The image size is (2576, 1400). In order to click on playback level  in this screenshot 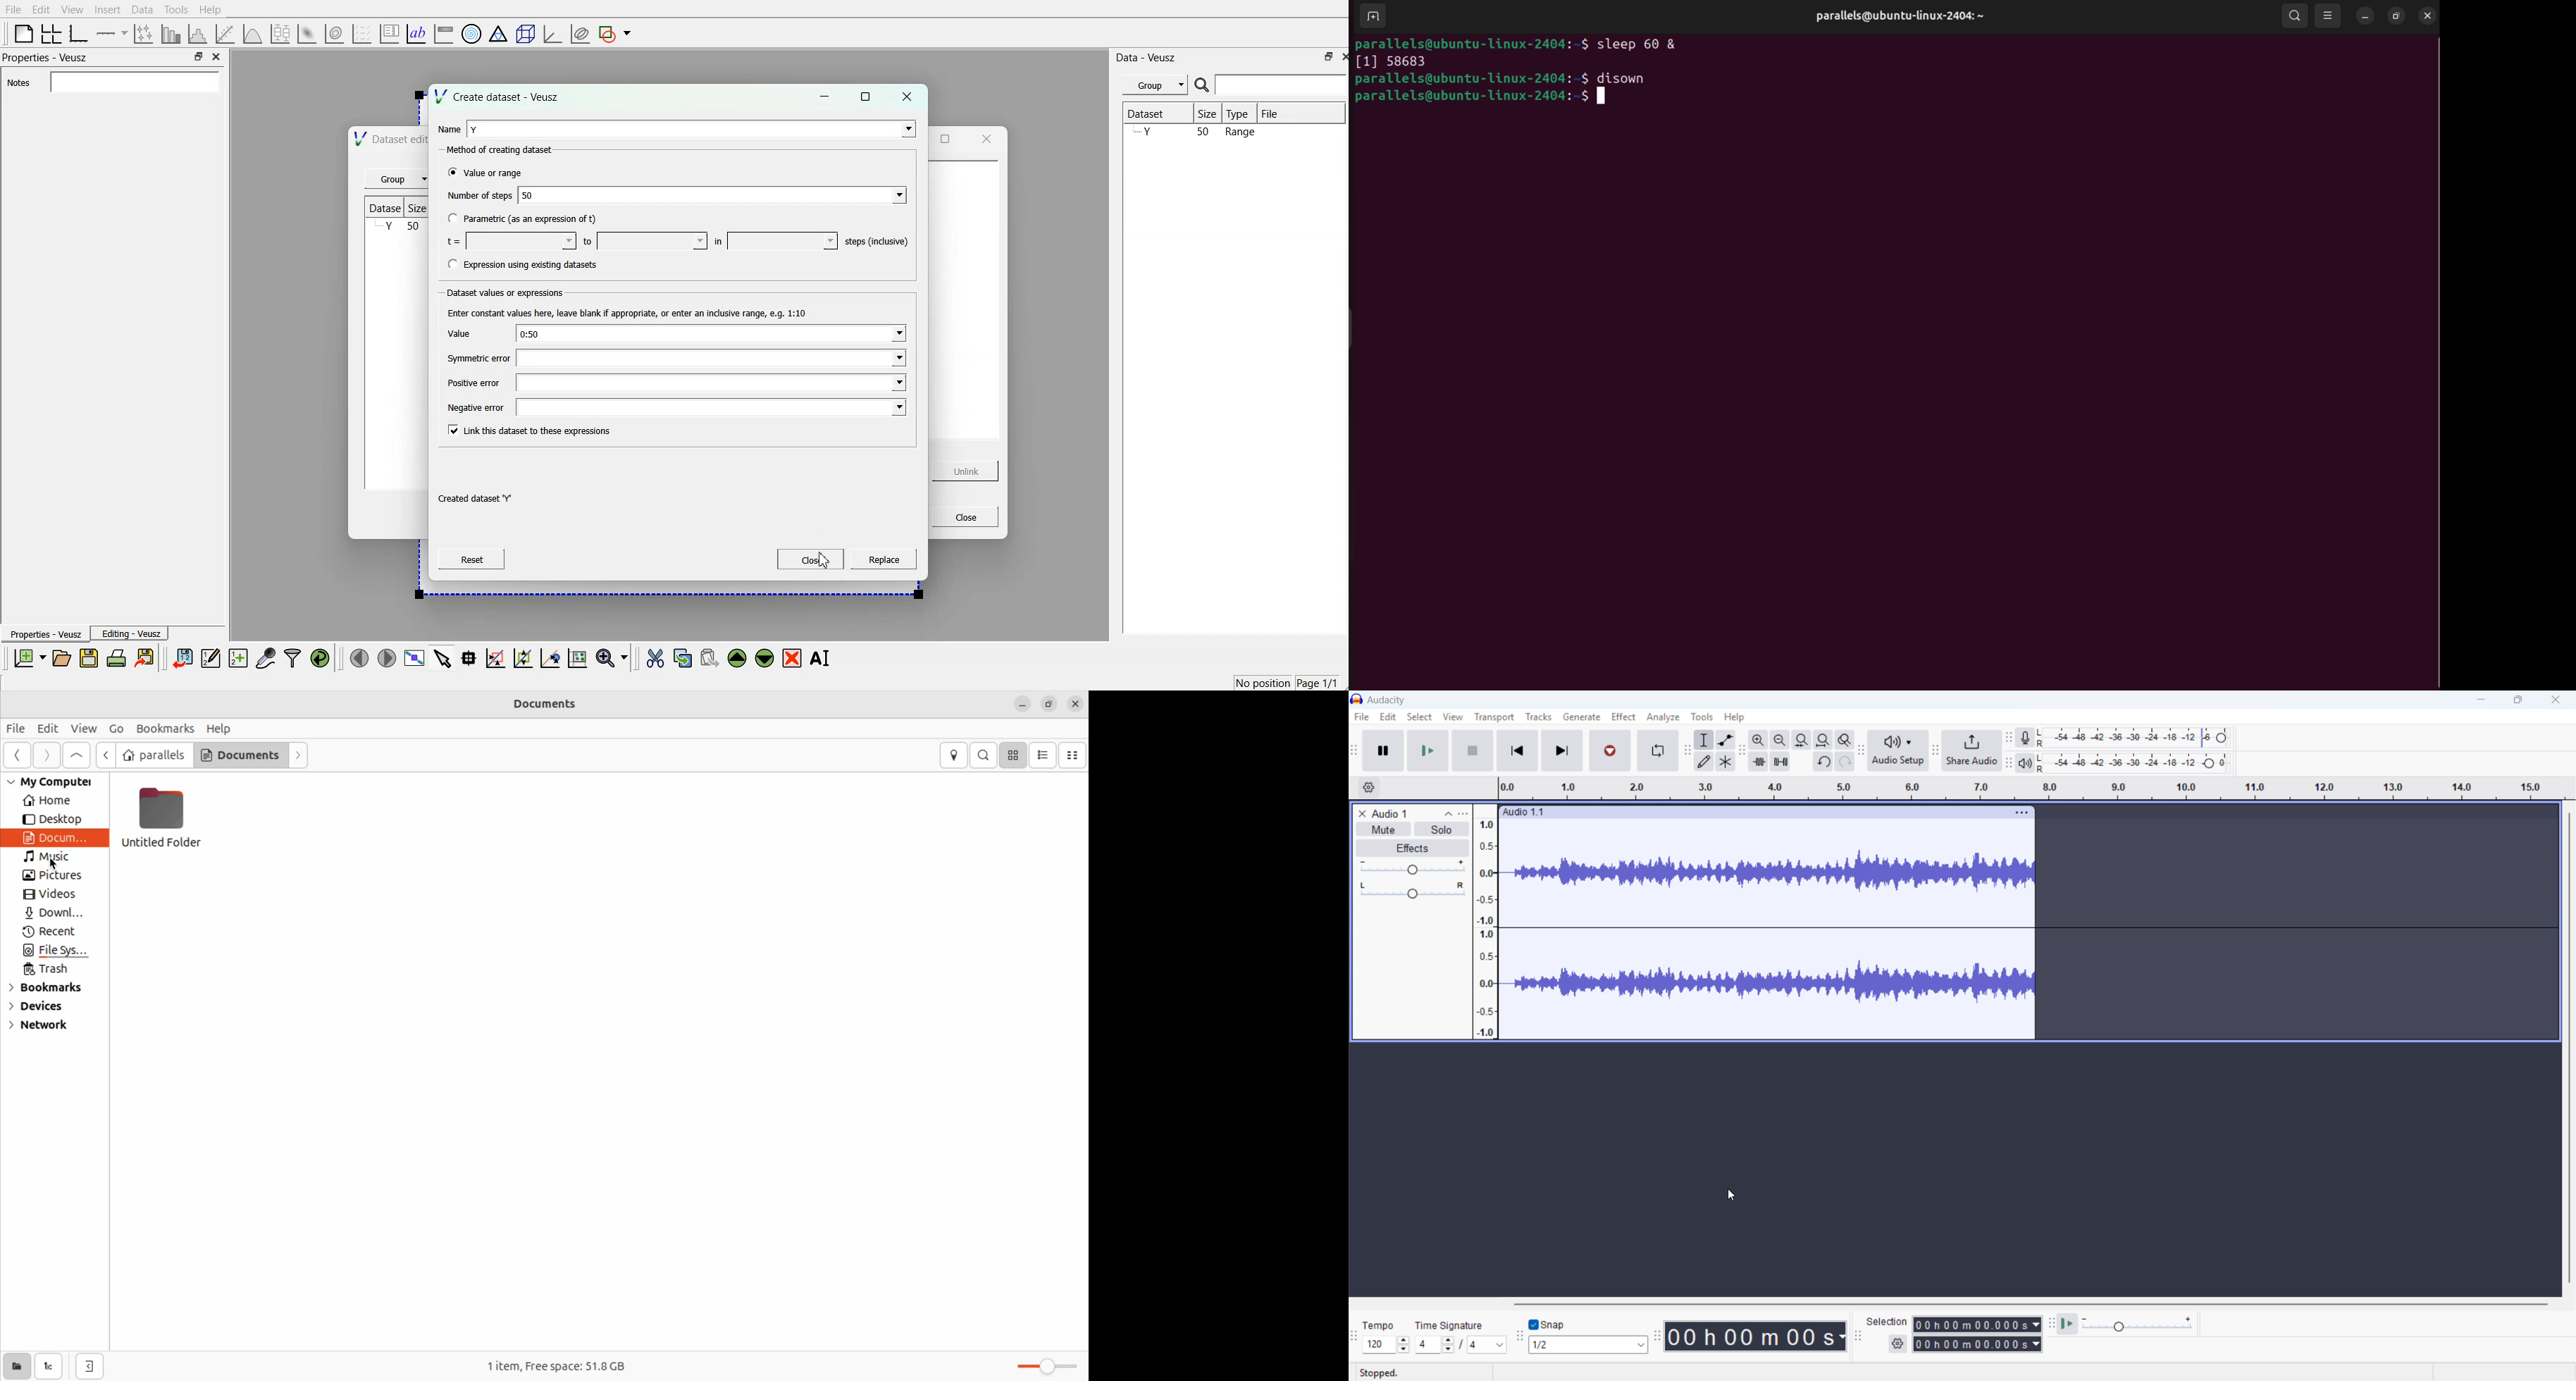, I will do `click(2137, 763)`.